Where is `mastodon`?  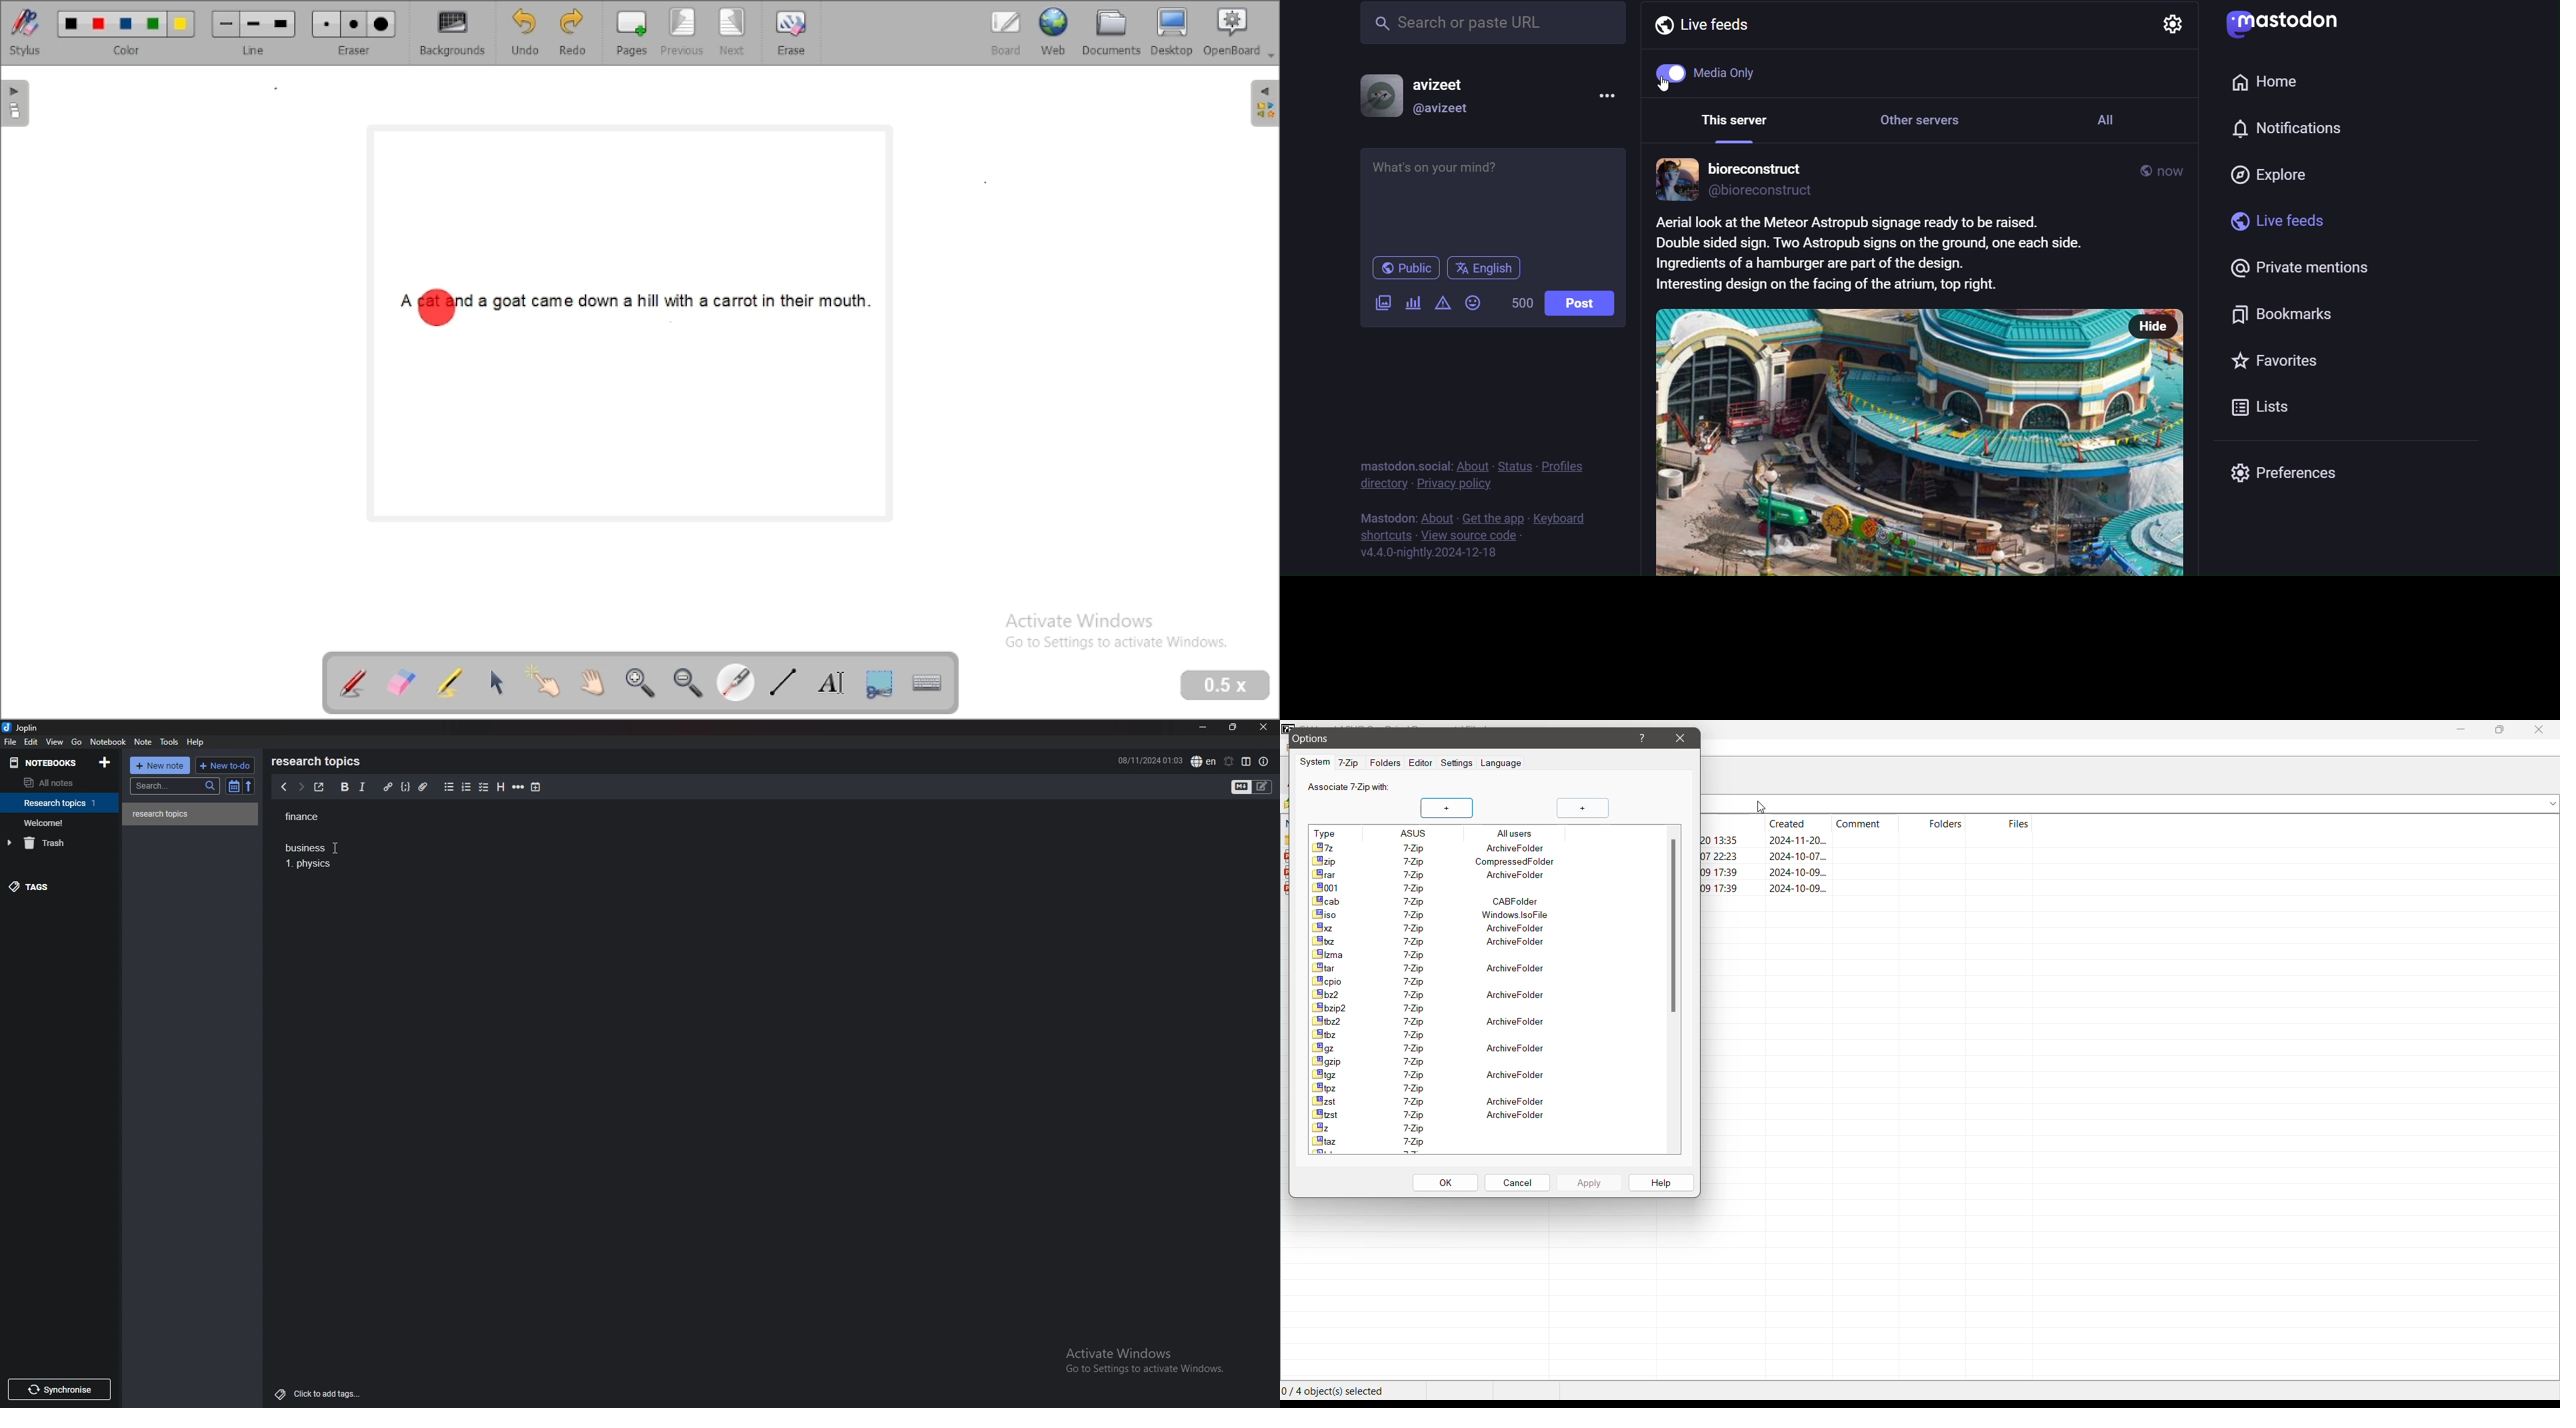 mastodon is located at coordinates (2282, 22).